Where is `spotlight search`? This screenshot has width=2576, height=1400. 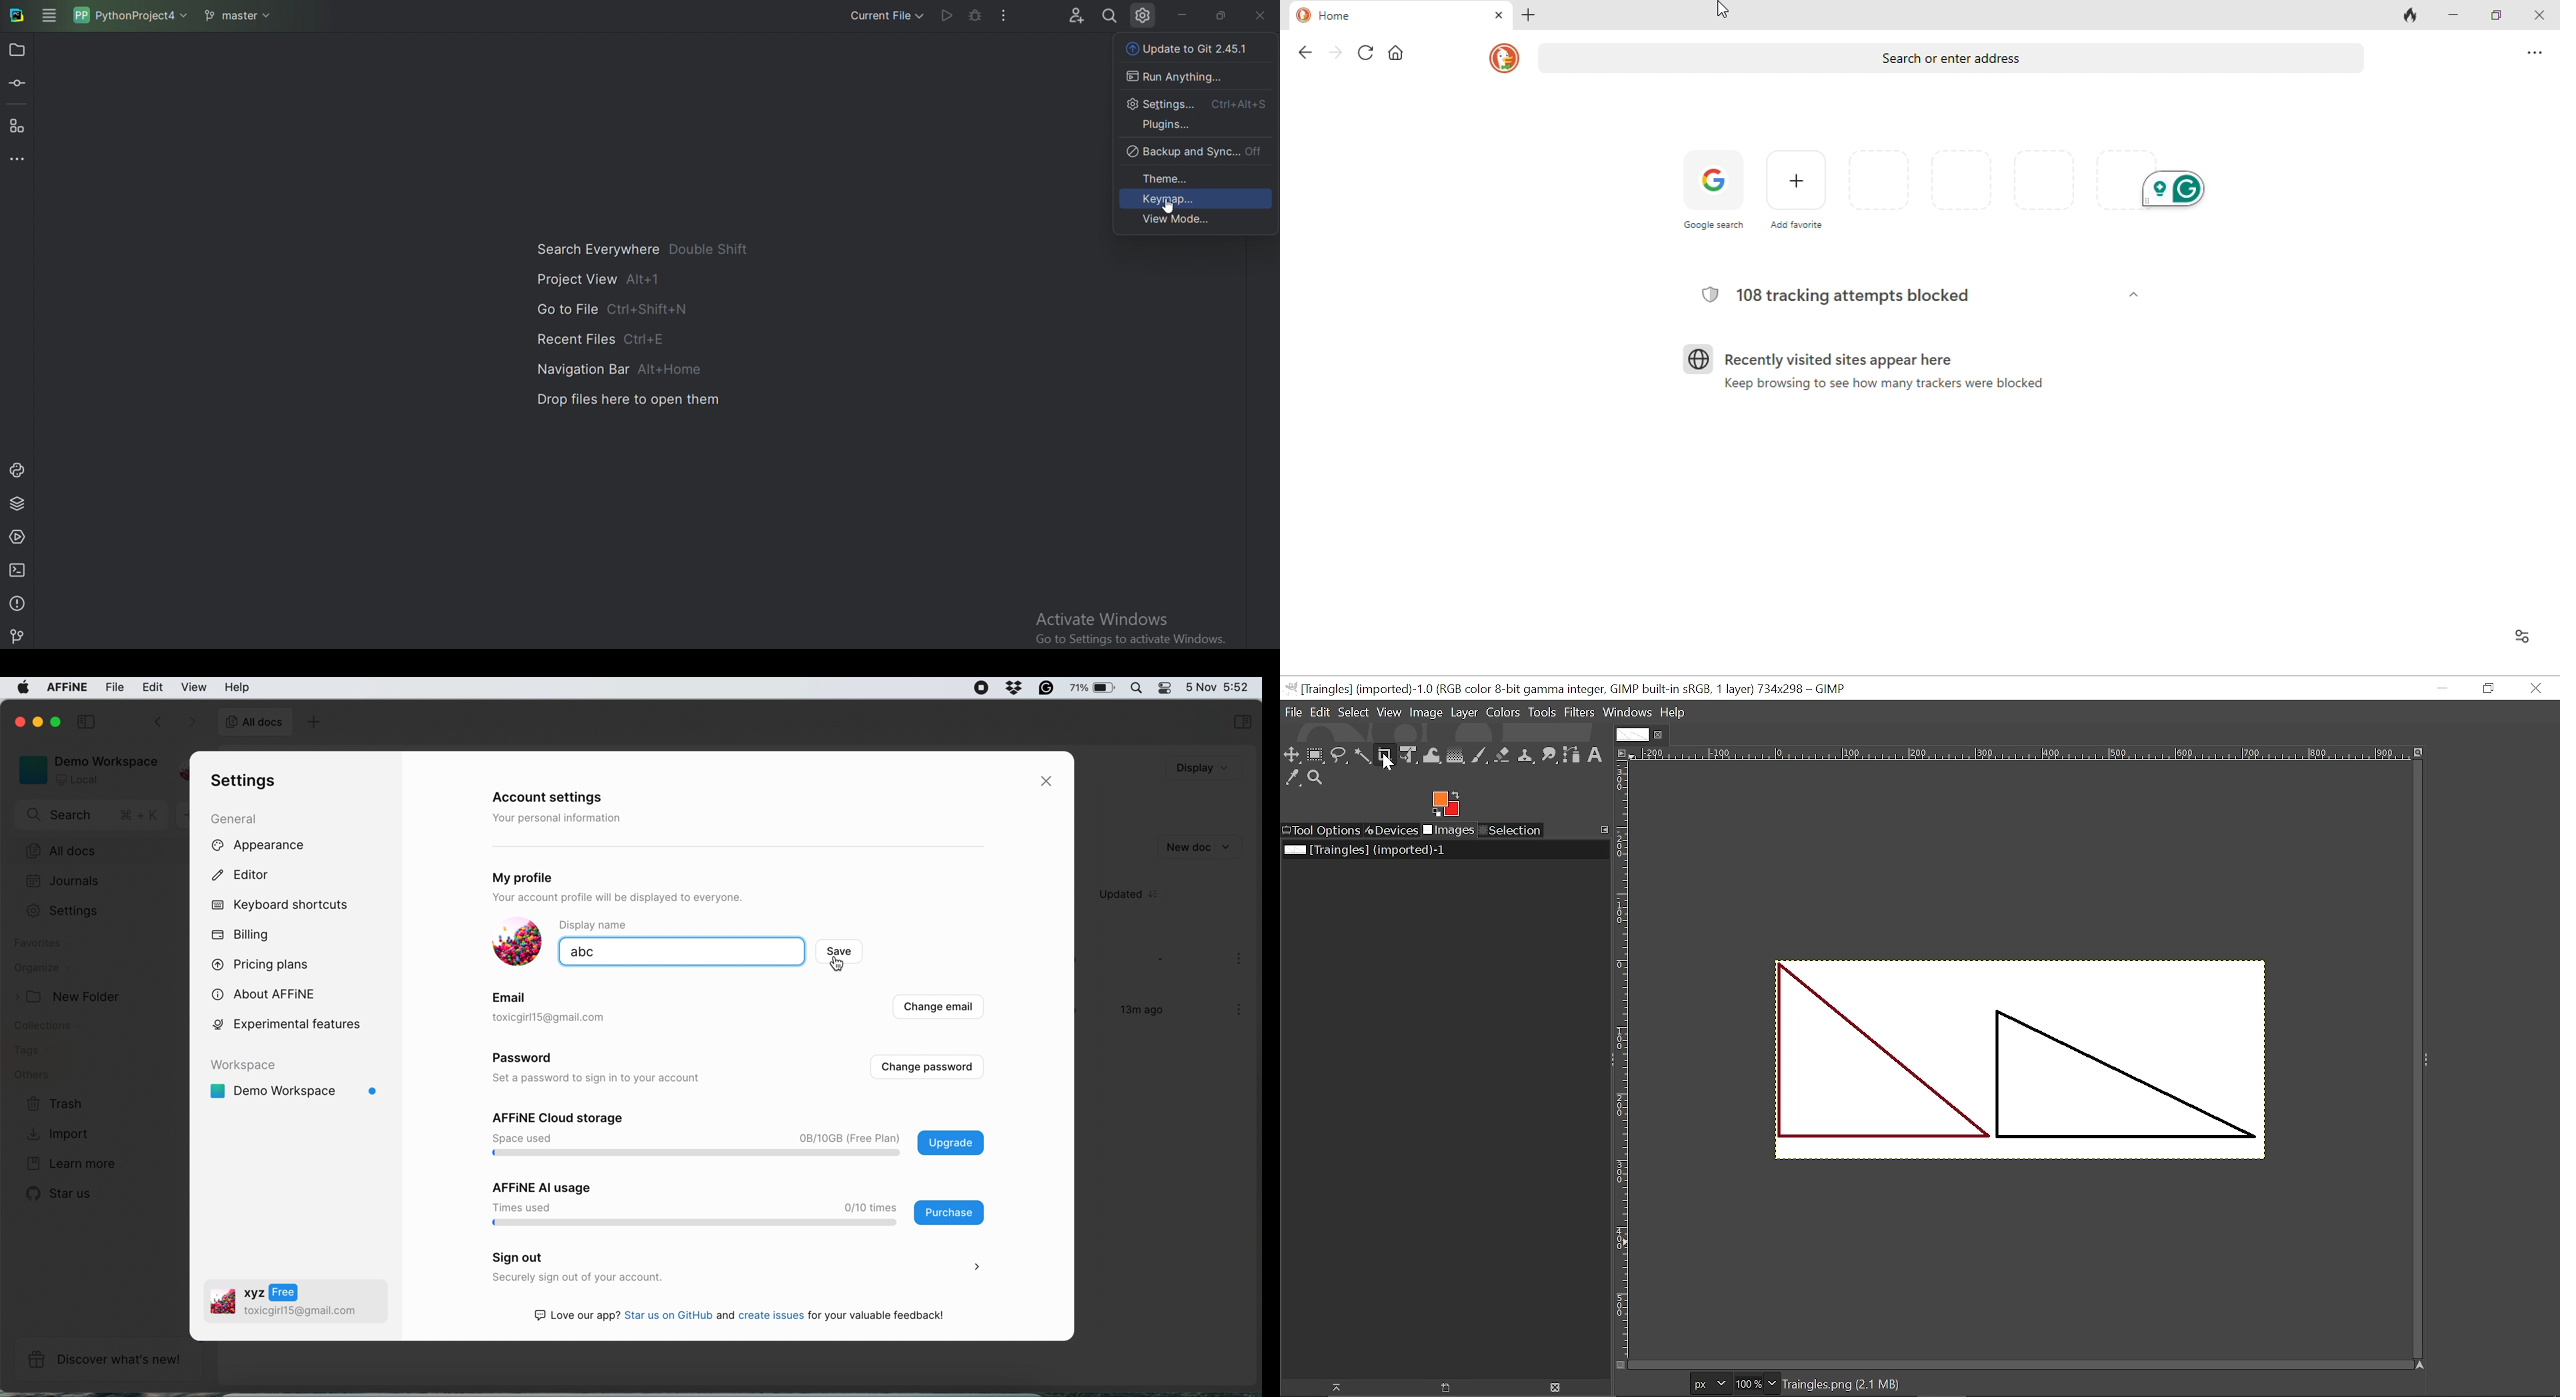
spotlight search is located at coordinates (1135, 687).